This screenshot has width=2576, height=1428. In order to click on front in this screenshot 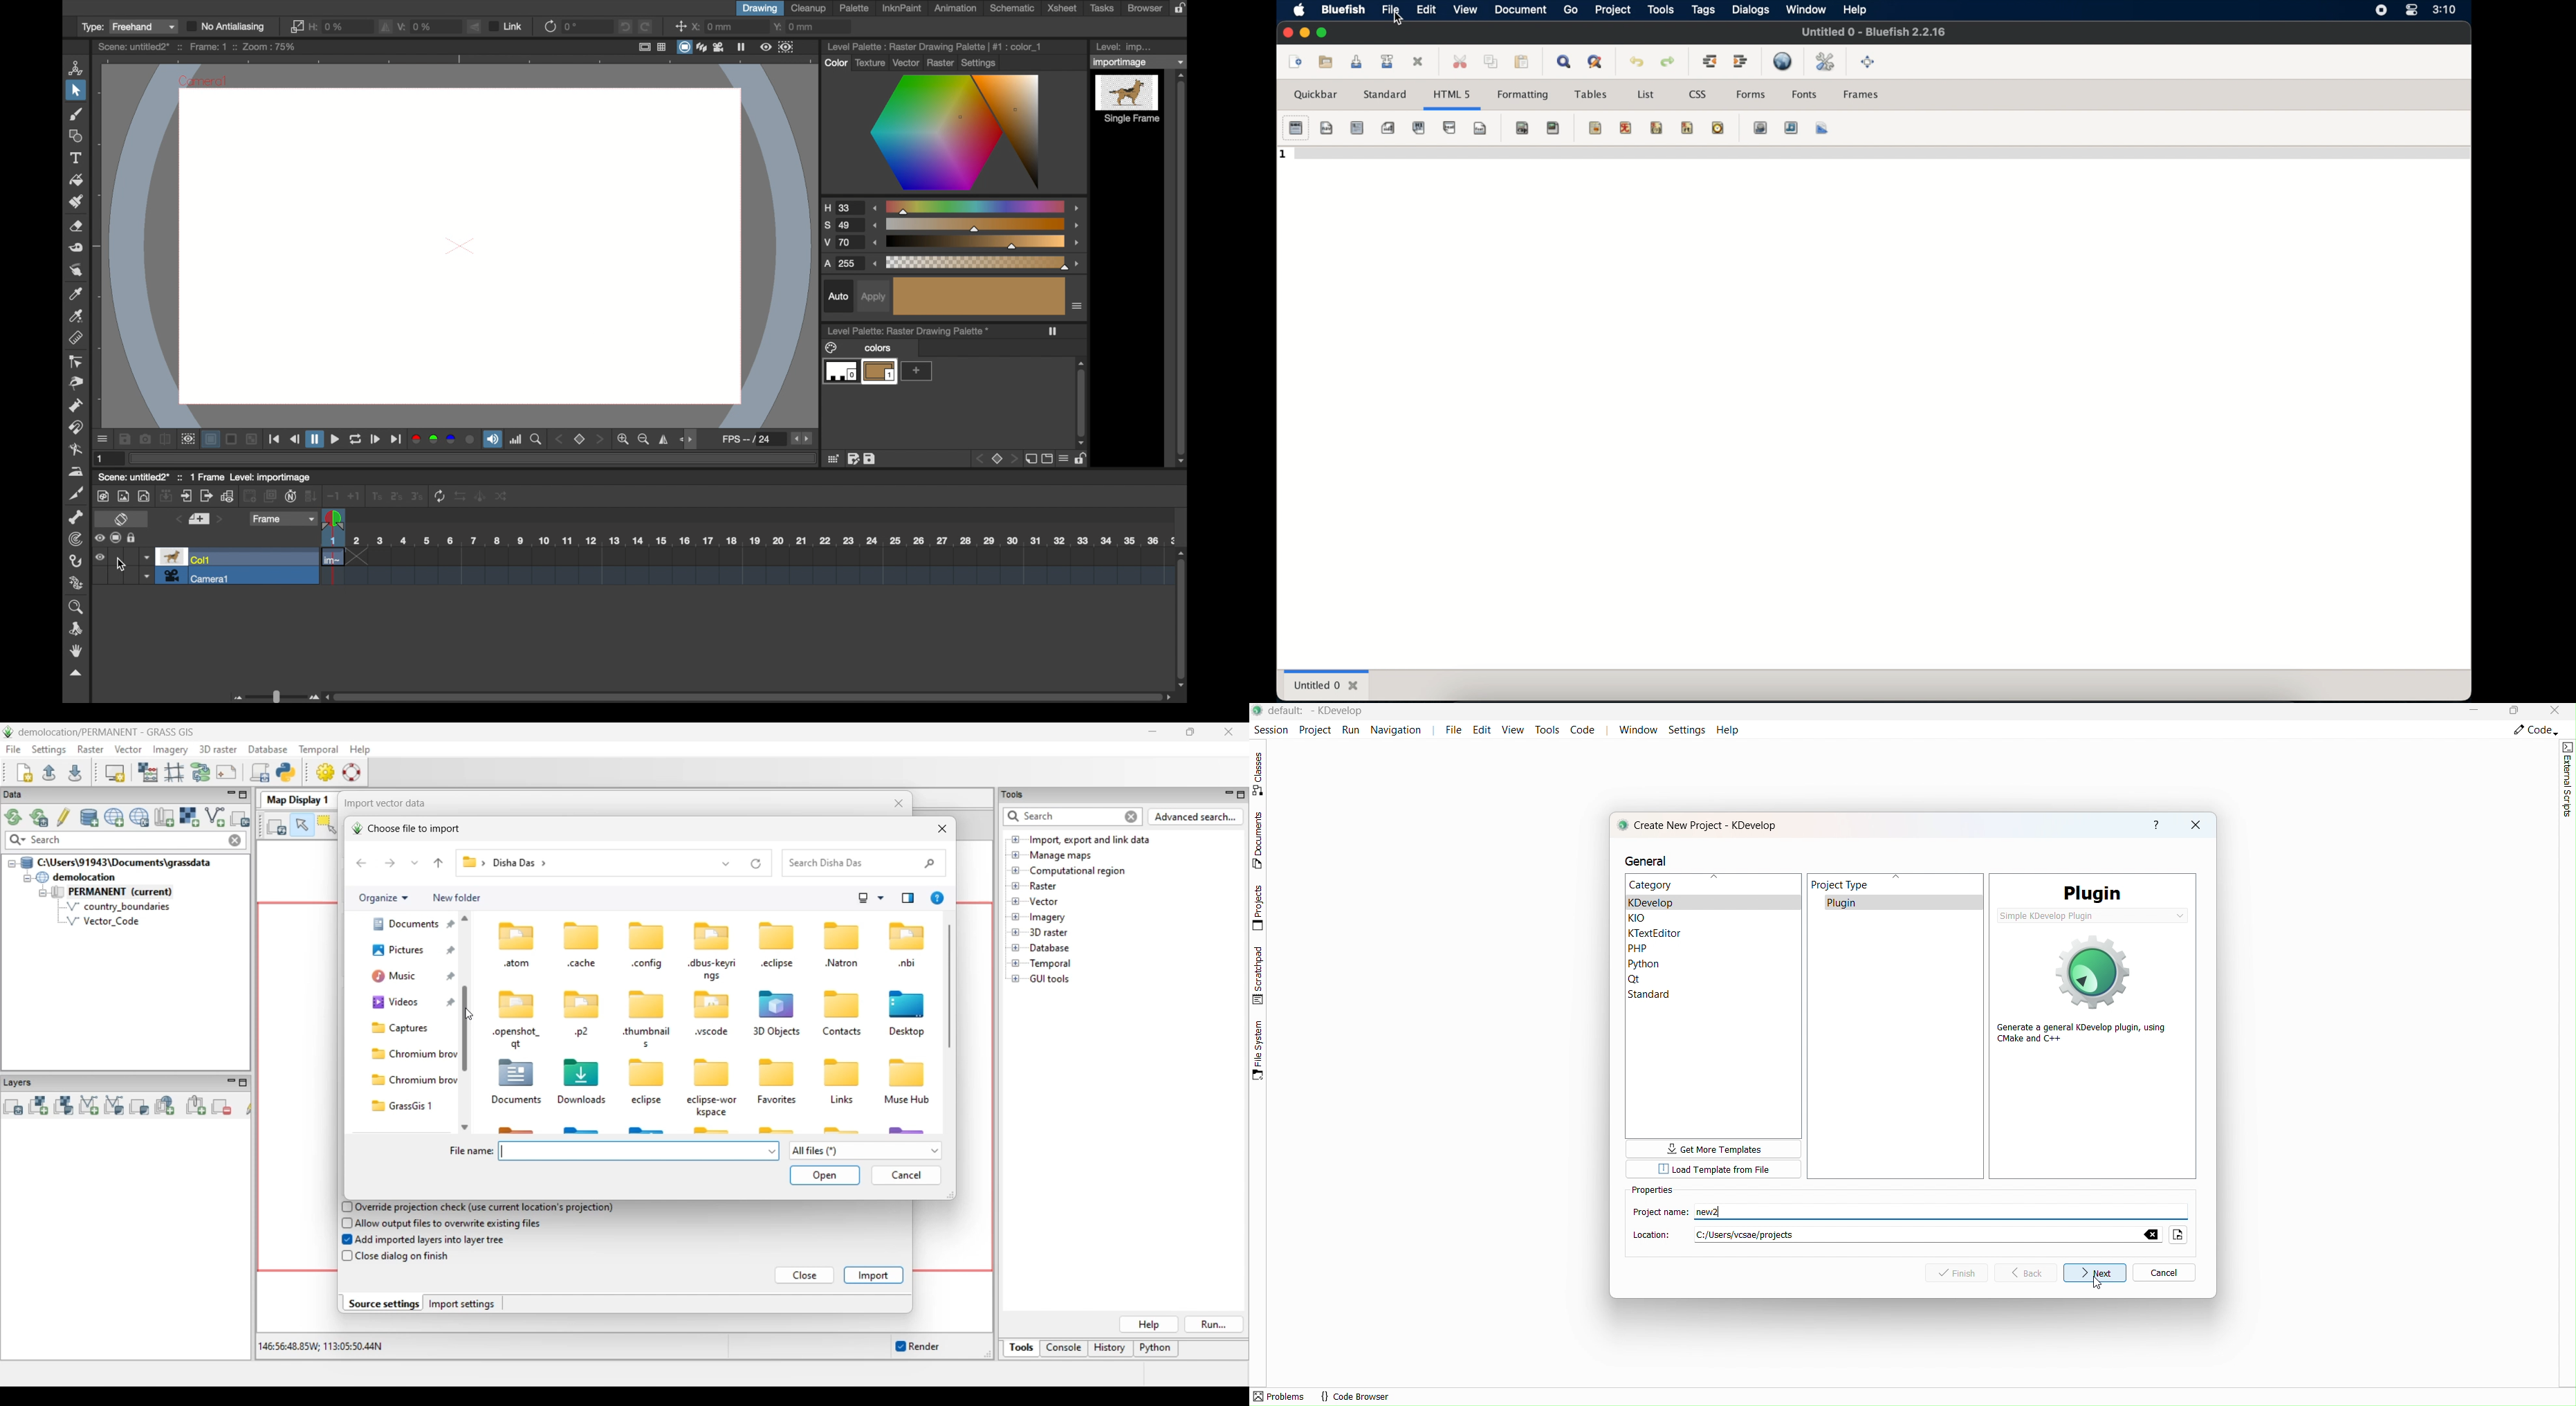, I will do `click(600, 439)`.